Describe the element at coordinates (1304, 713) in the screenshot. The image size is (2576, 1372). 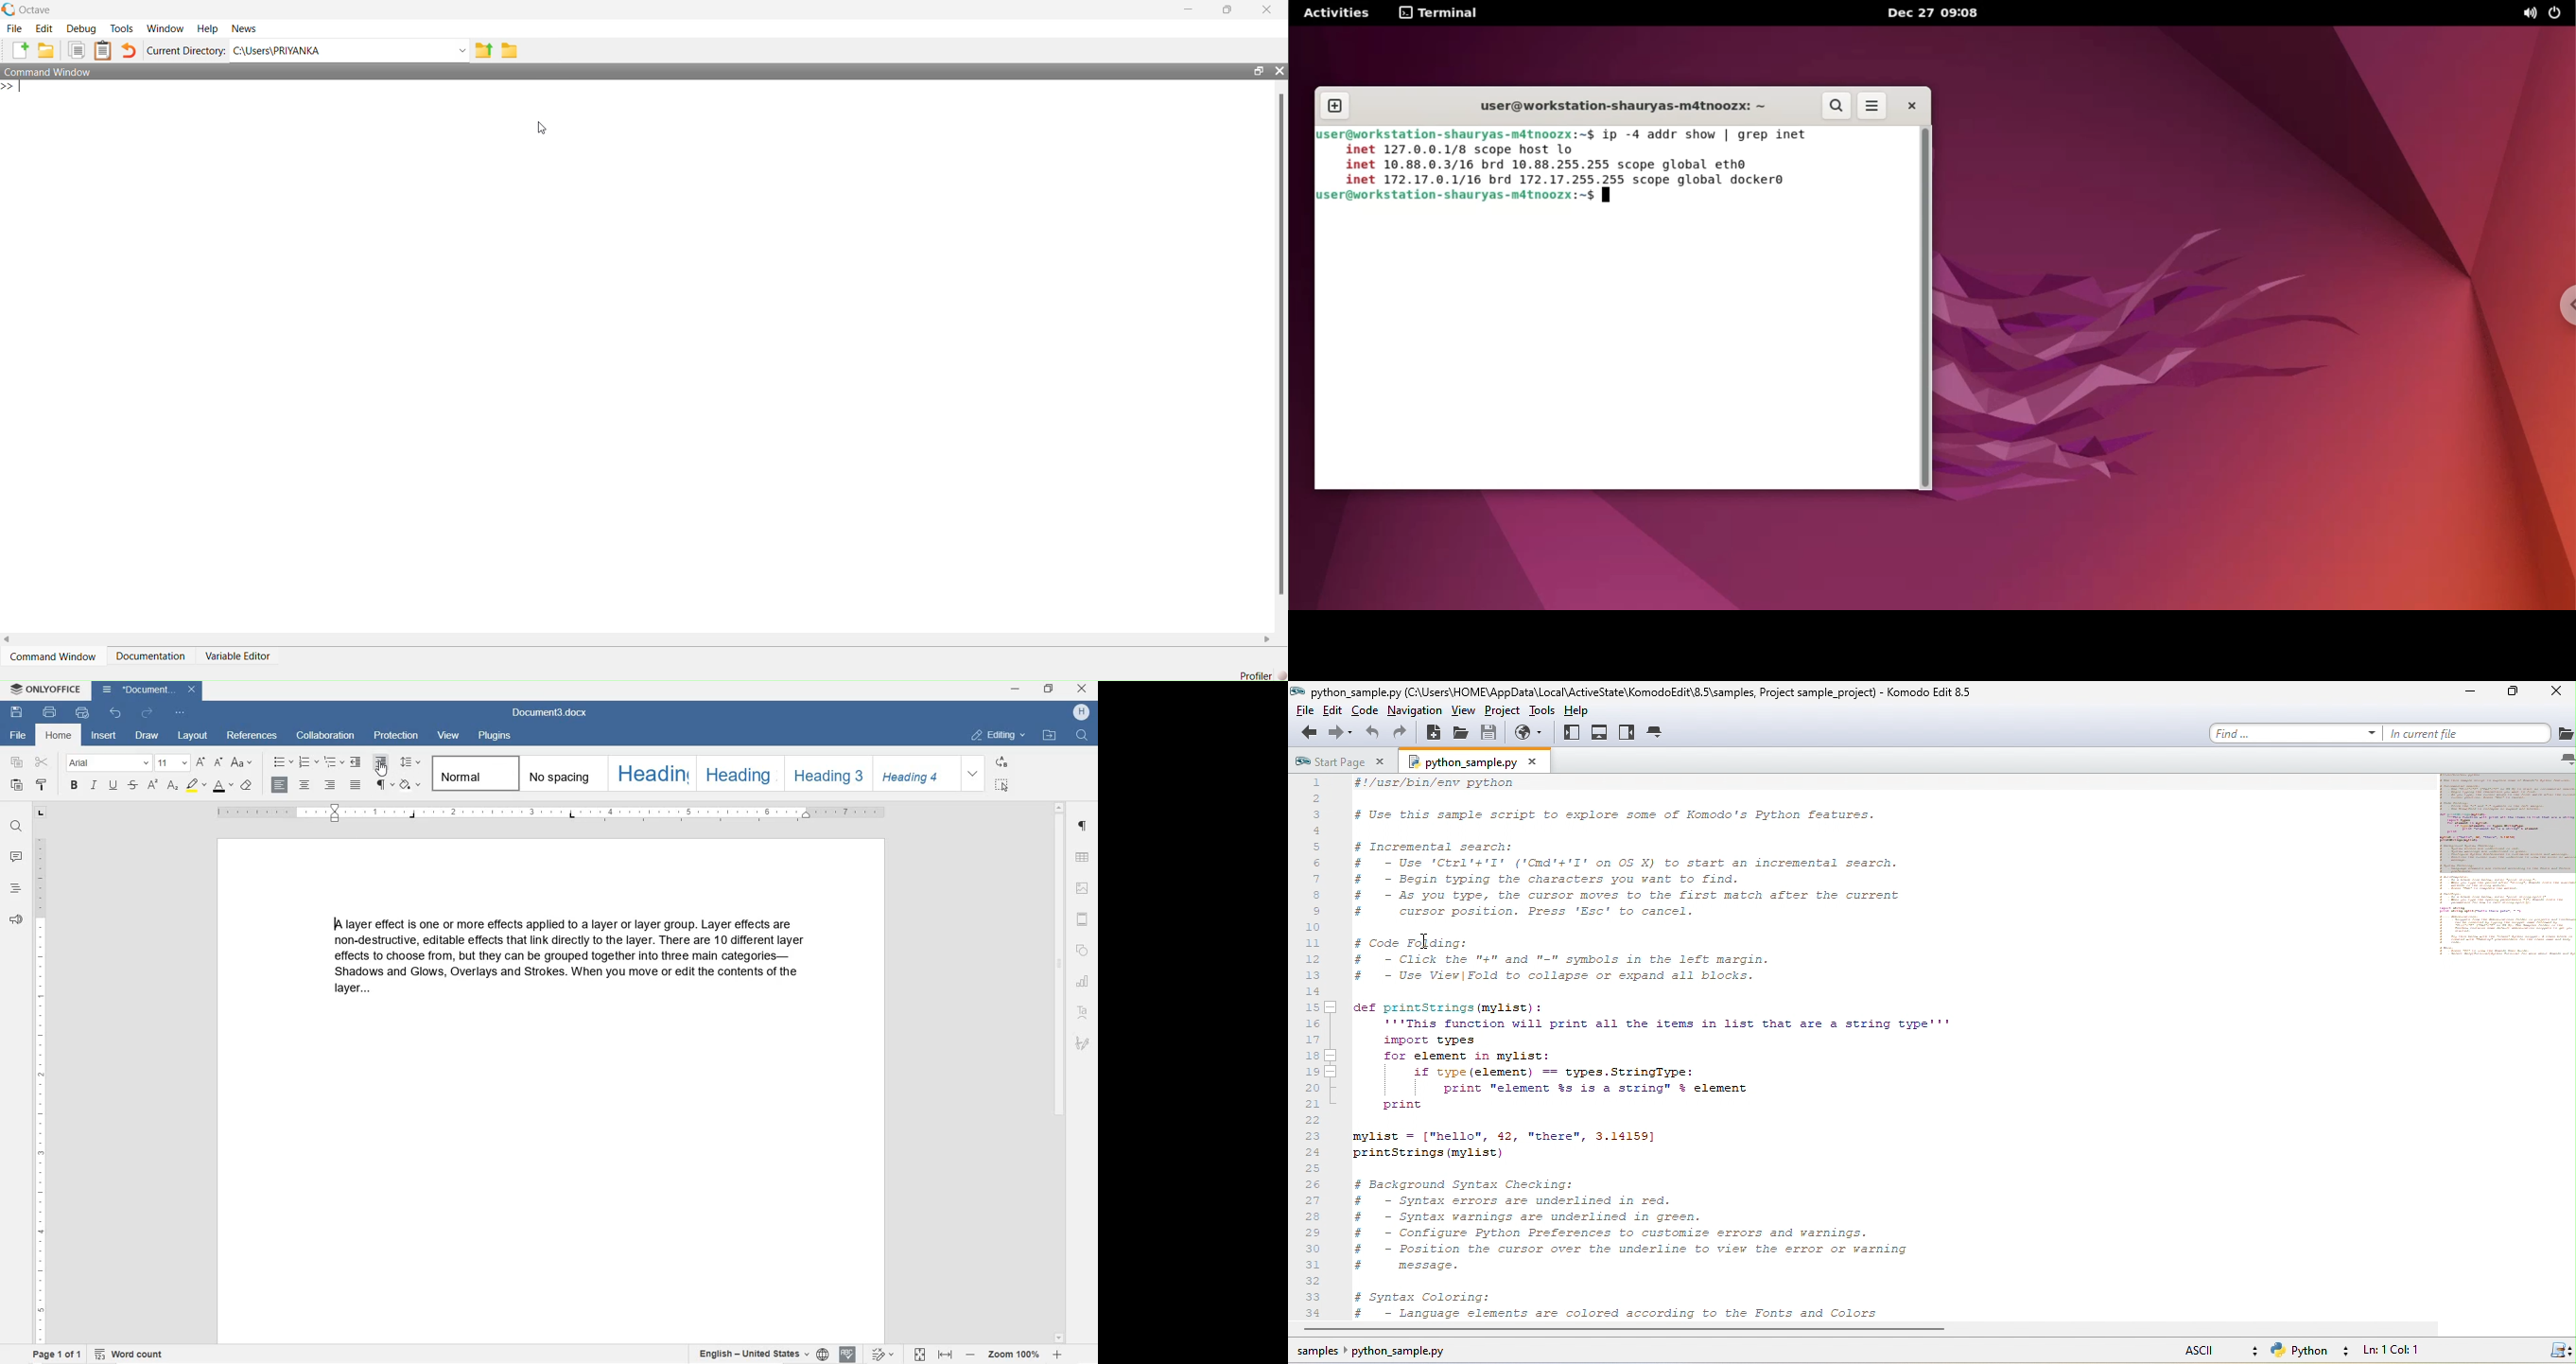
I see `file` at that location.